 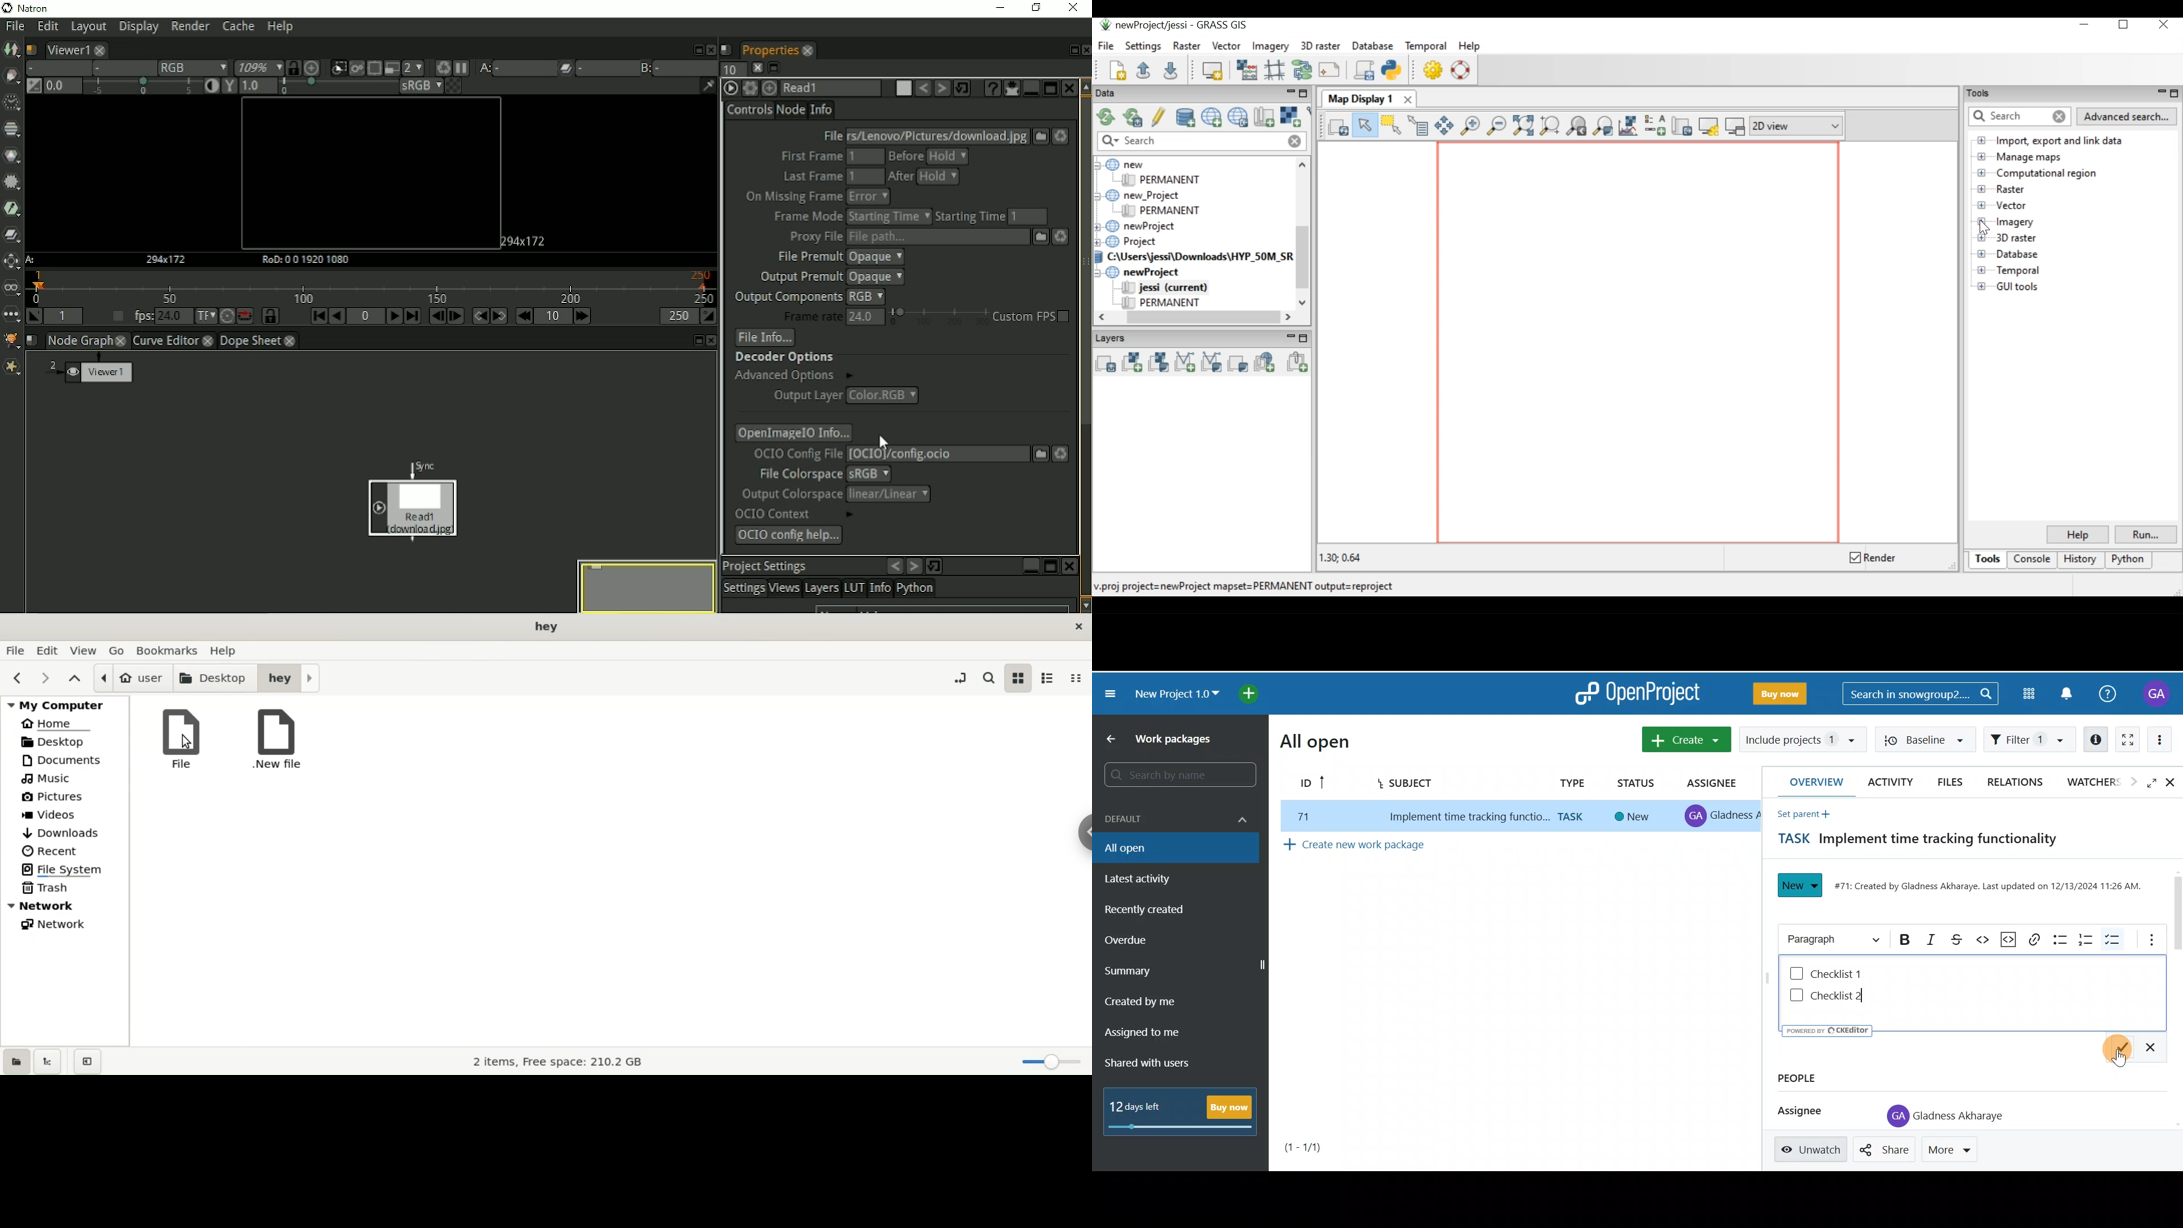 I want to click on Bulleted list, so click(x=2060, y=939).